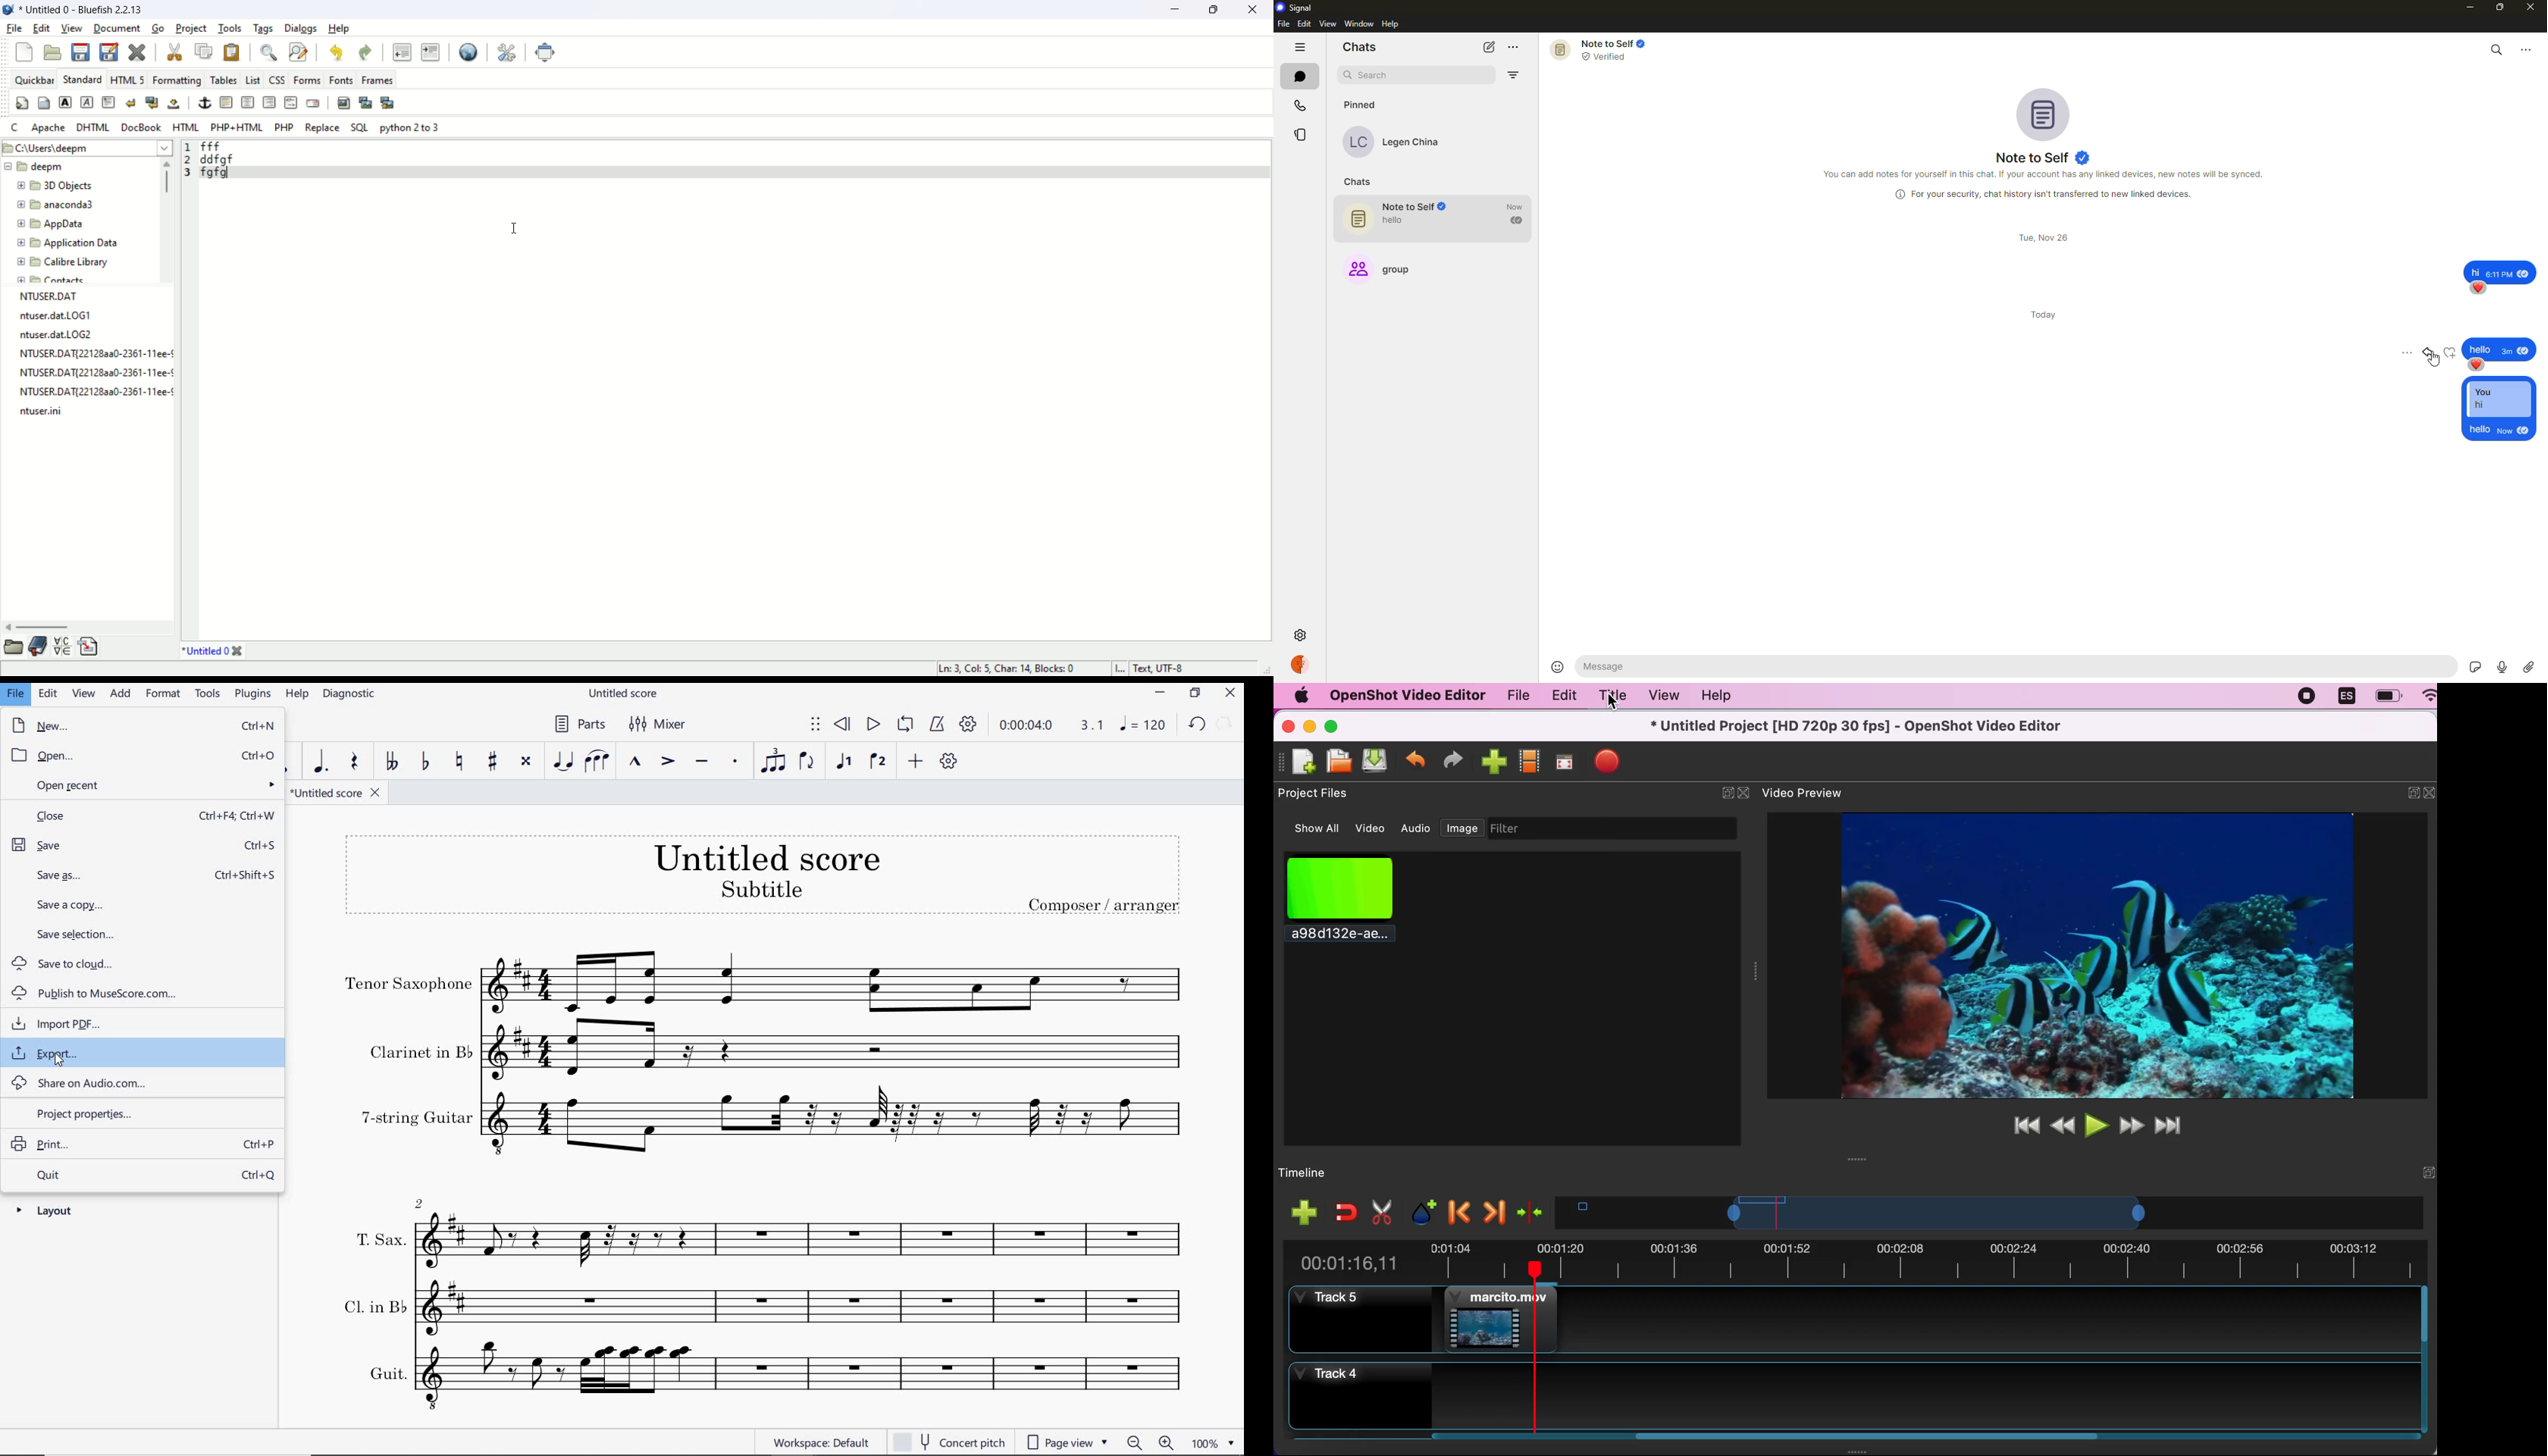 The image size is (2548, 1456). What do you see at coordinates (324, 128) in the screenshot?
I see `REPLACE` at bounding box center [324, 128].